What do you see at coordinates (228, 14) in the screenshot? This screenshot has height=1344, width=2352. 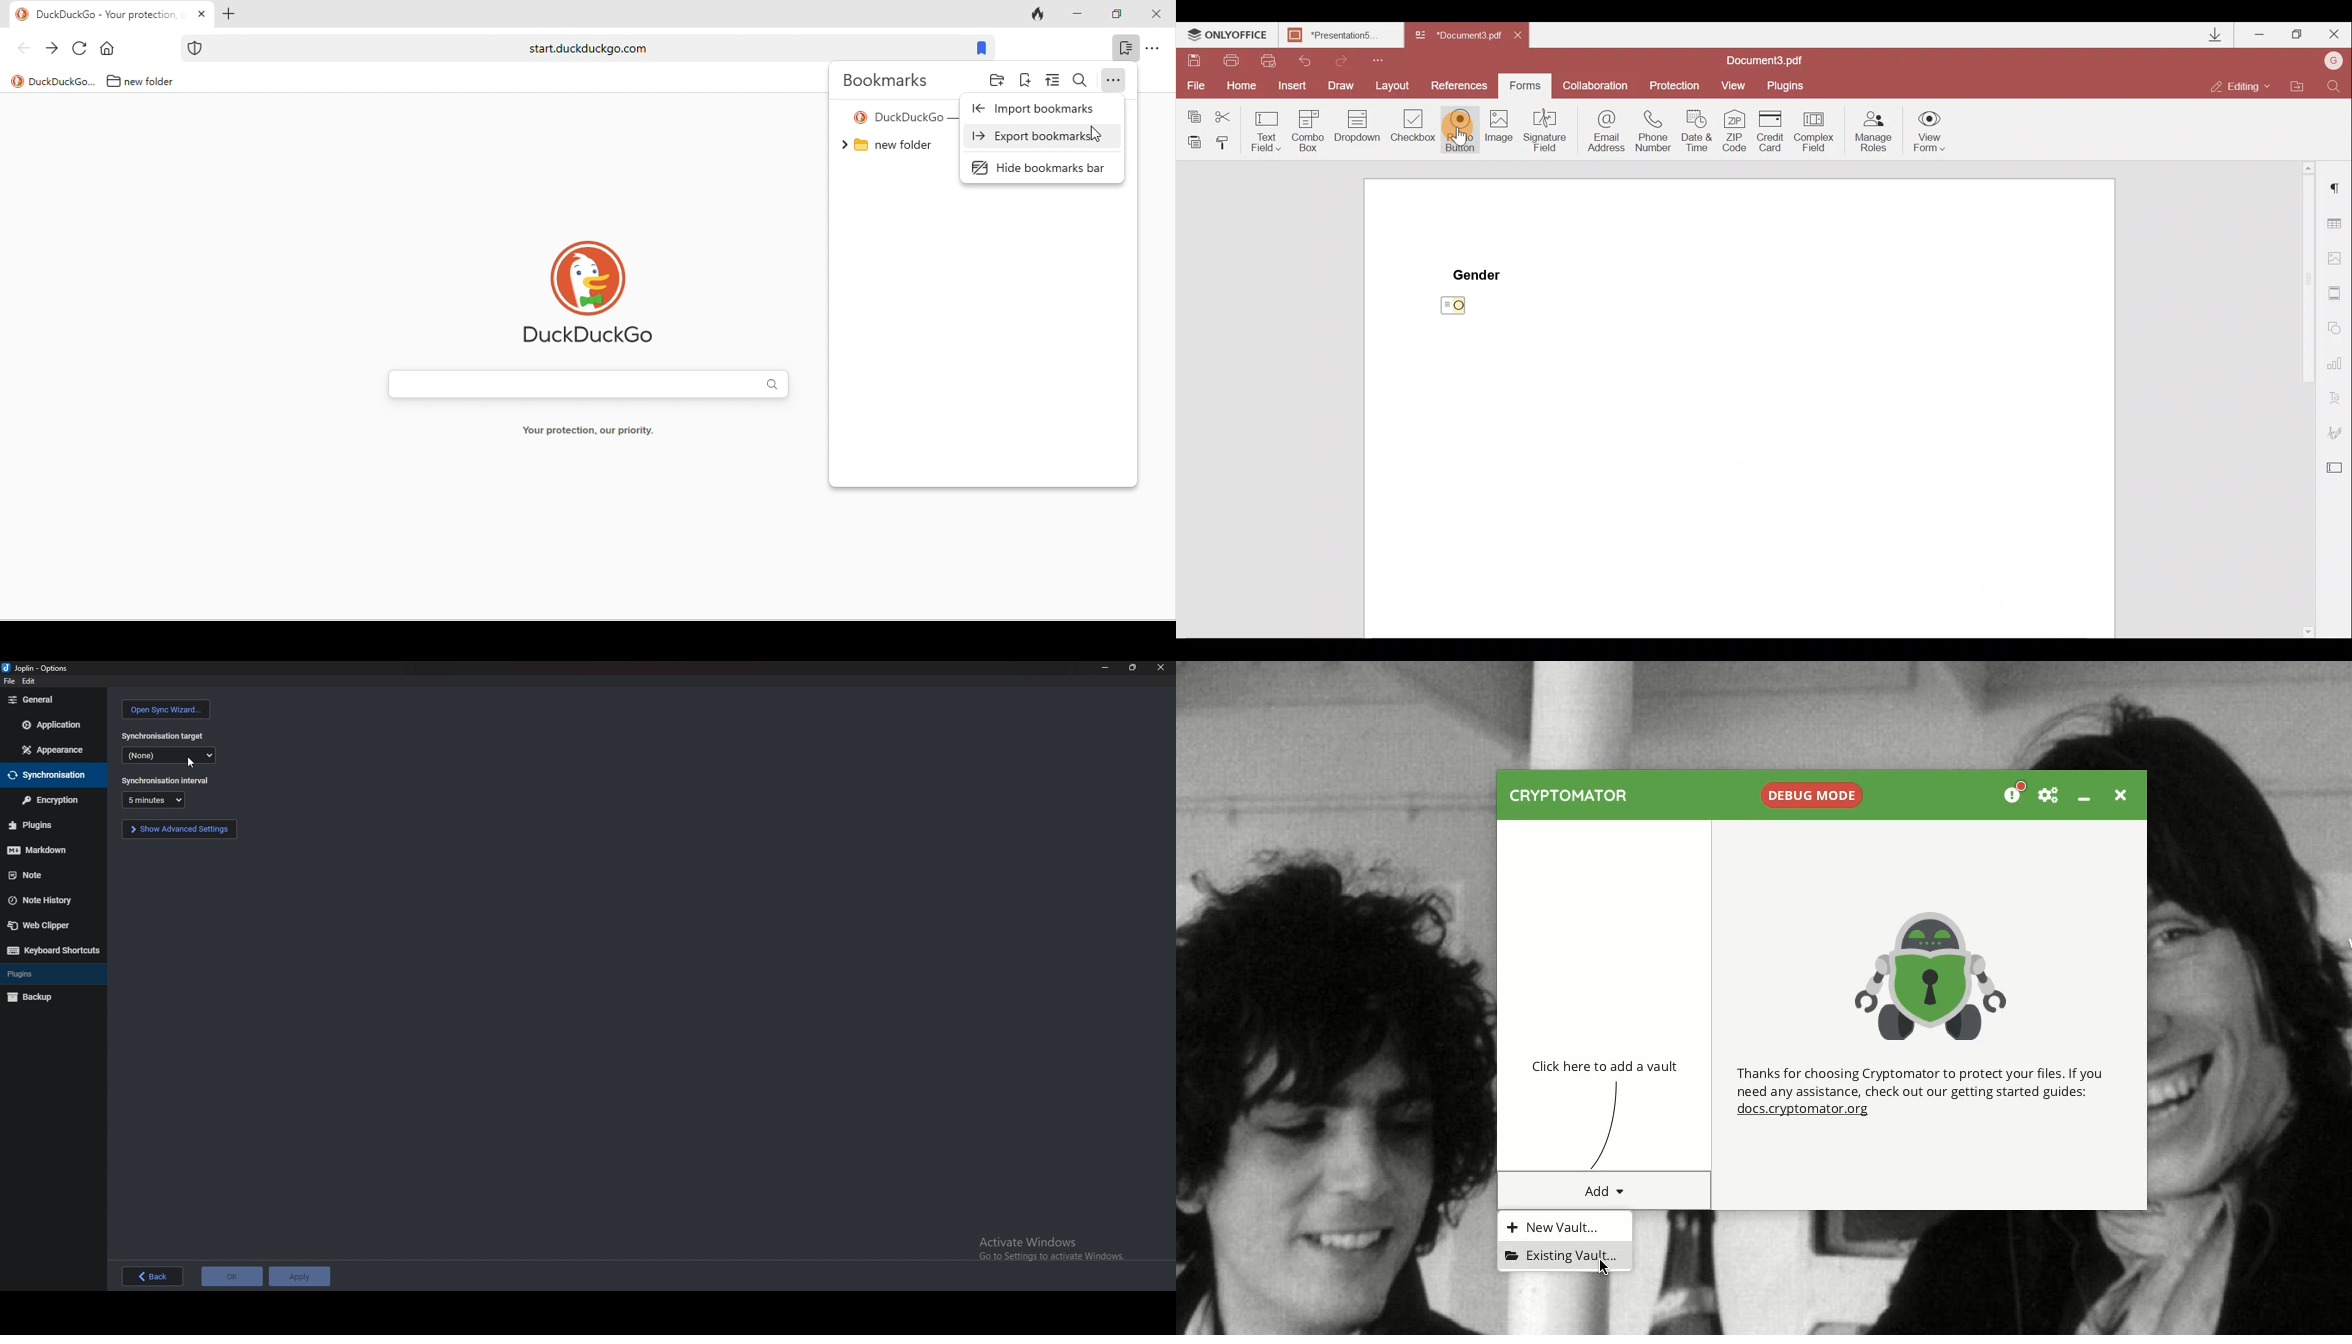 I see `add tab` at bounding box center [228, 14].